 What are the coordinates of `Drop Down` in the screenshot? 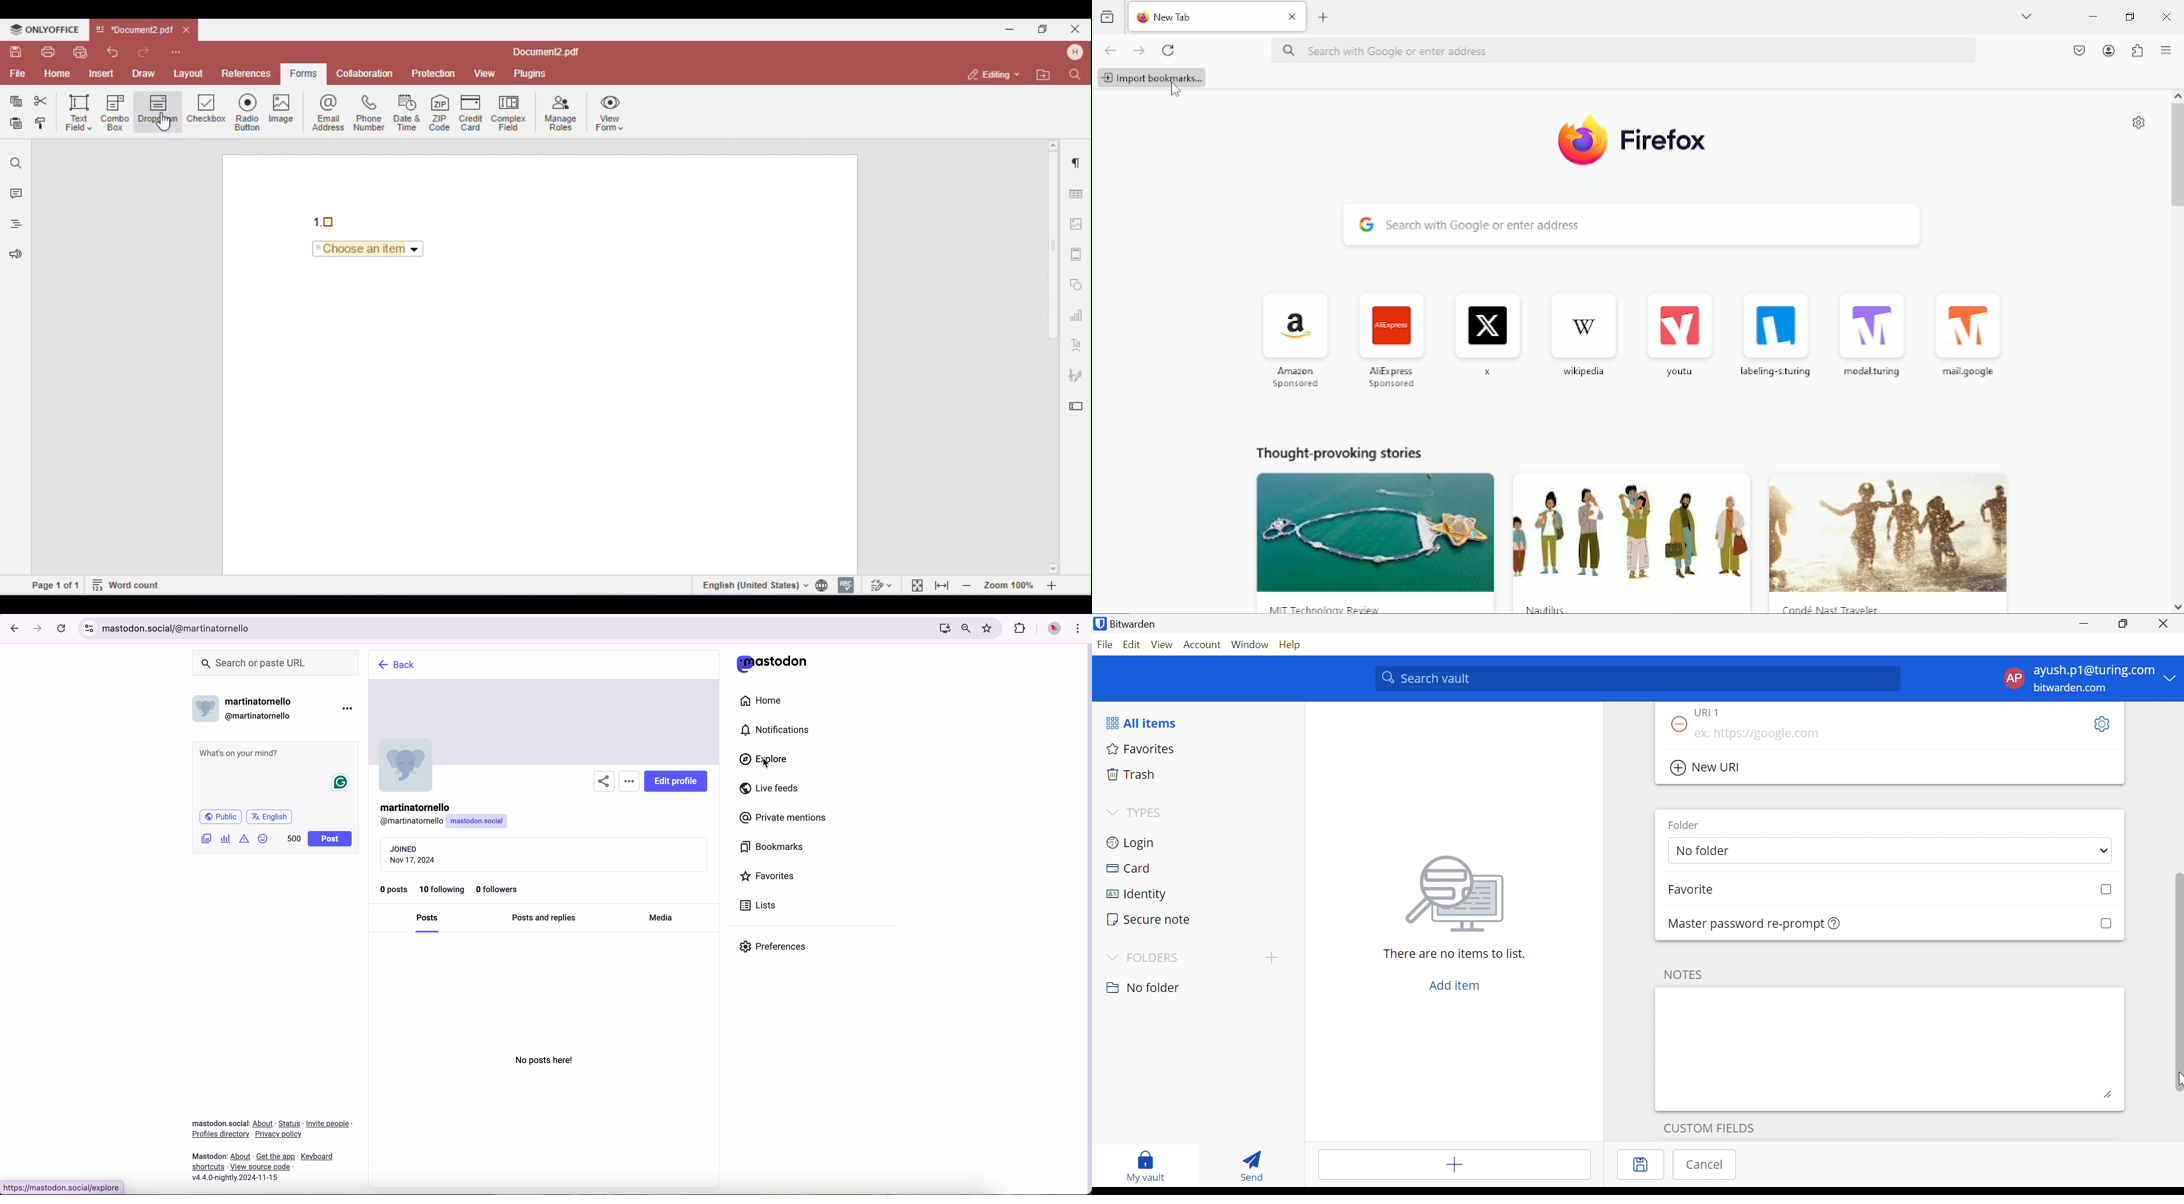 It's located at (2171, 677).